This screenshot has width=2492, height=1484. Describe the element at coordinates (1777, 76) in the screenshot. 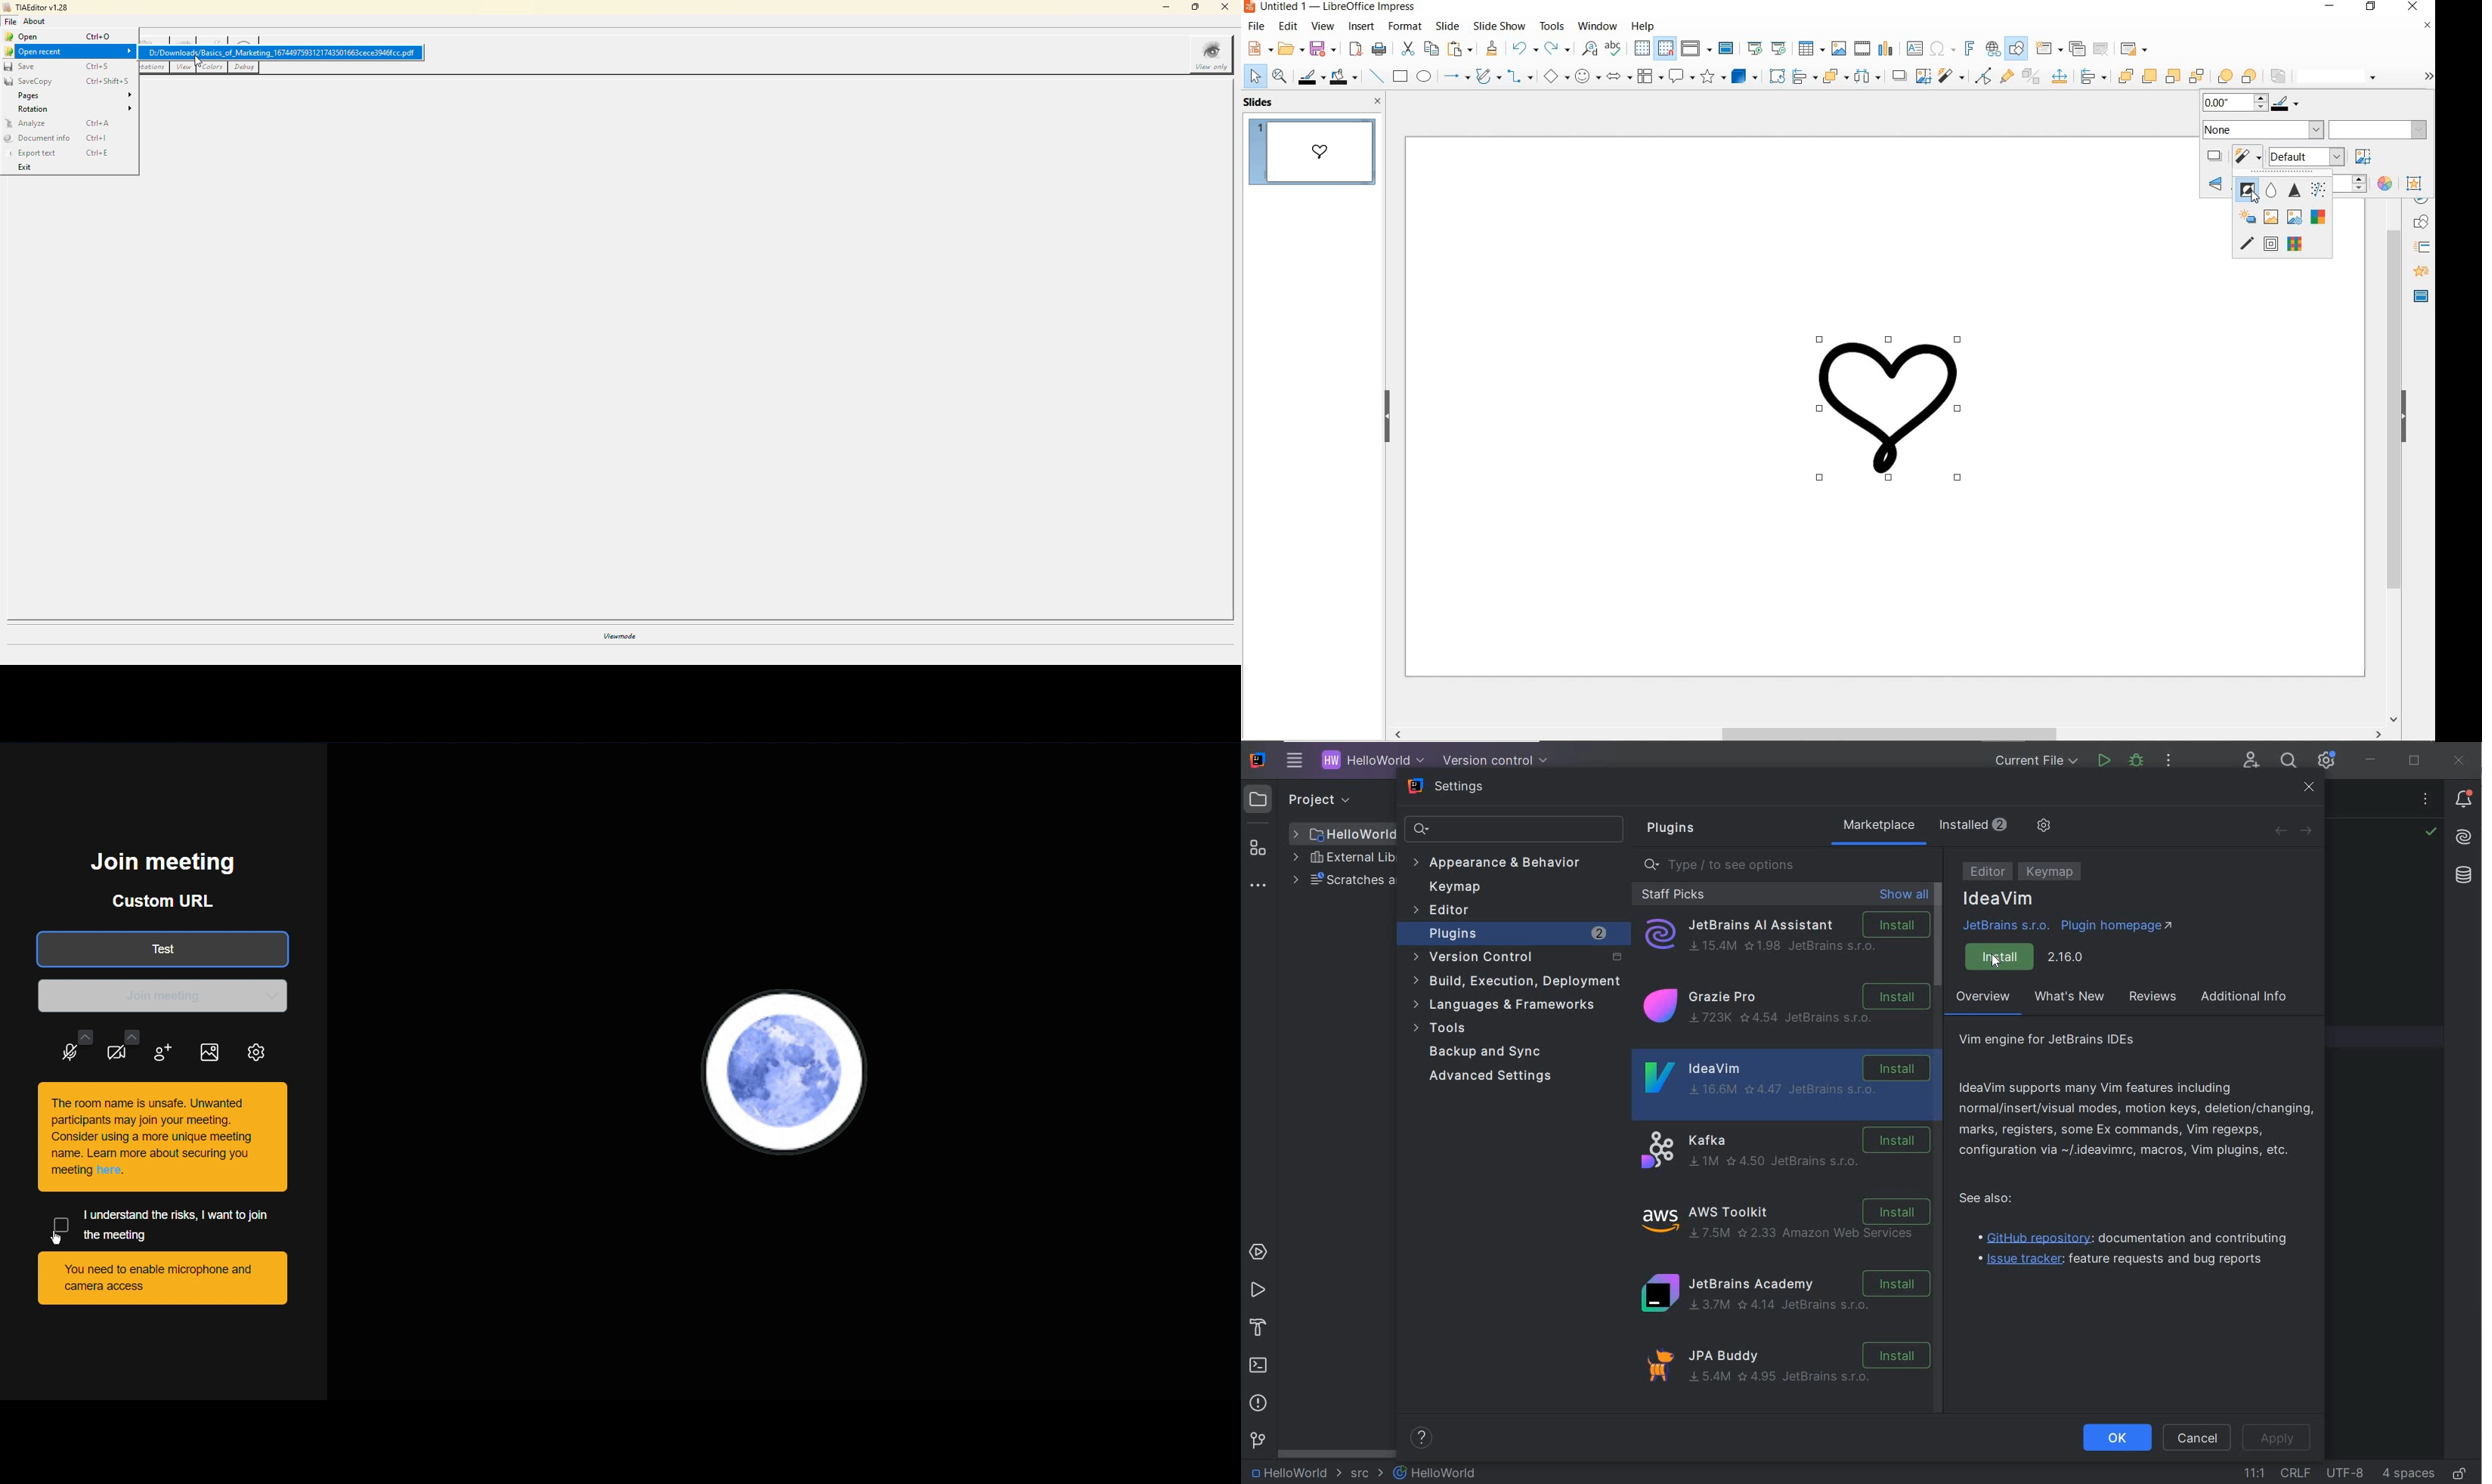

I see `rotate` at that location.